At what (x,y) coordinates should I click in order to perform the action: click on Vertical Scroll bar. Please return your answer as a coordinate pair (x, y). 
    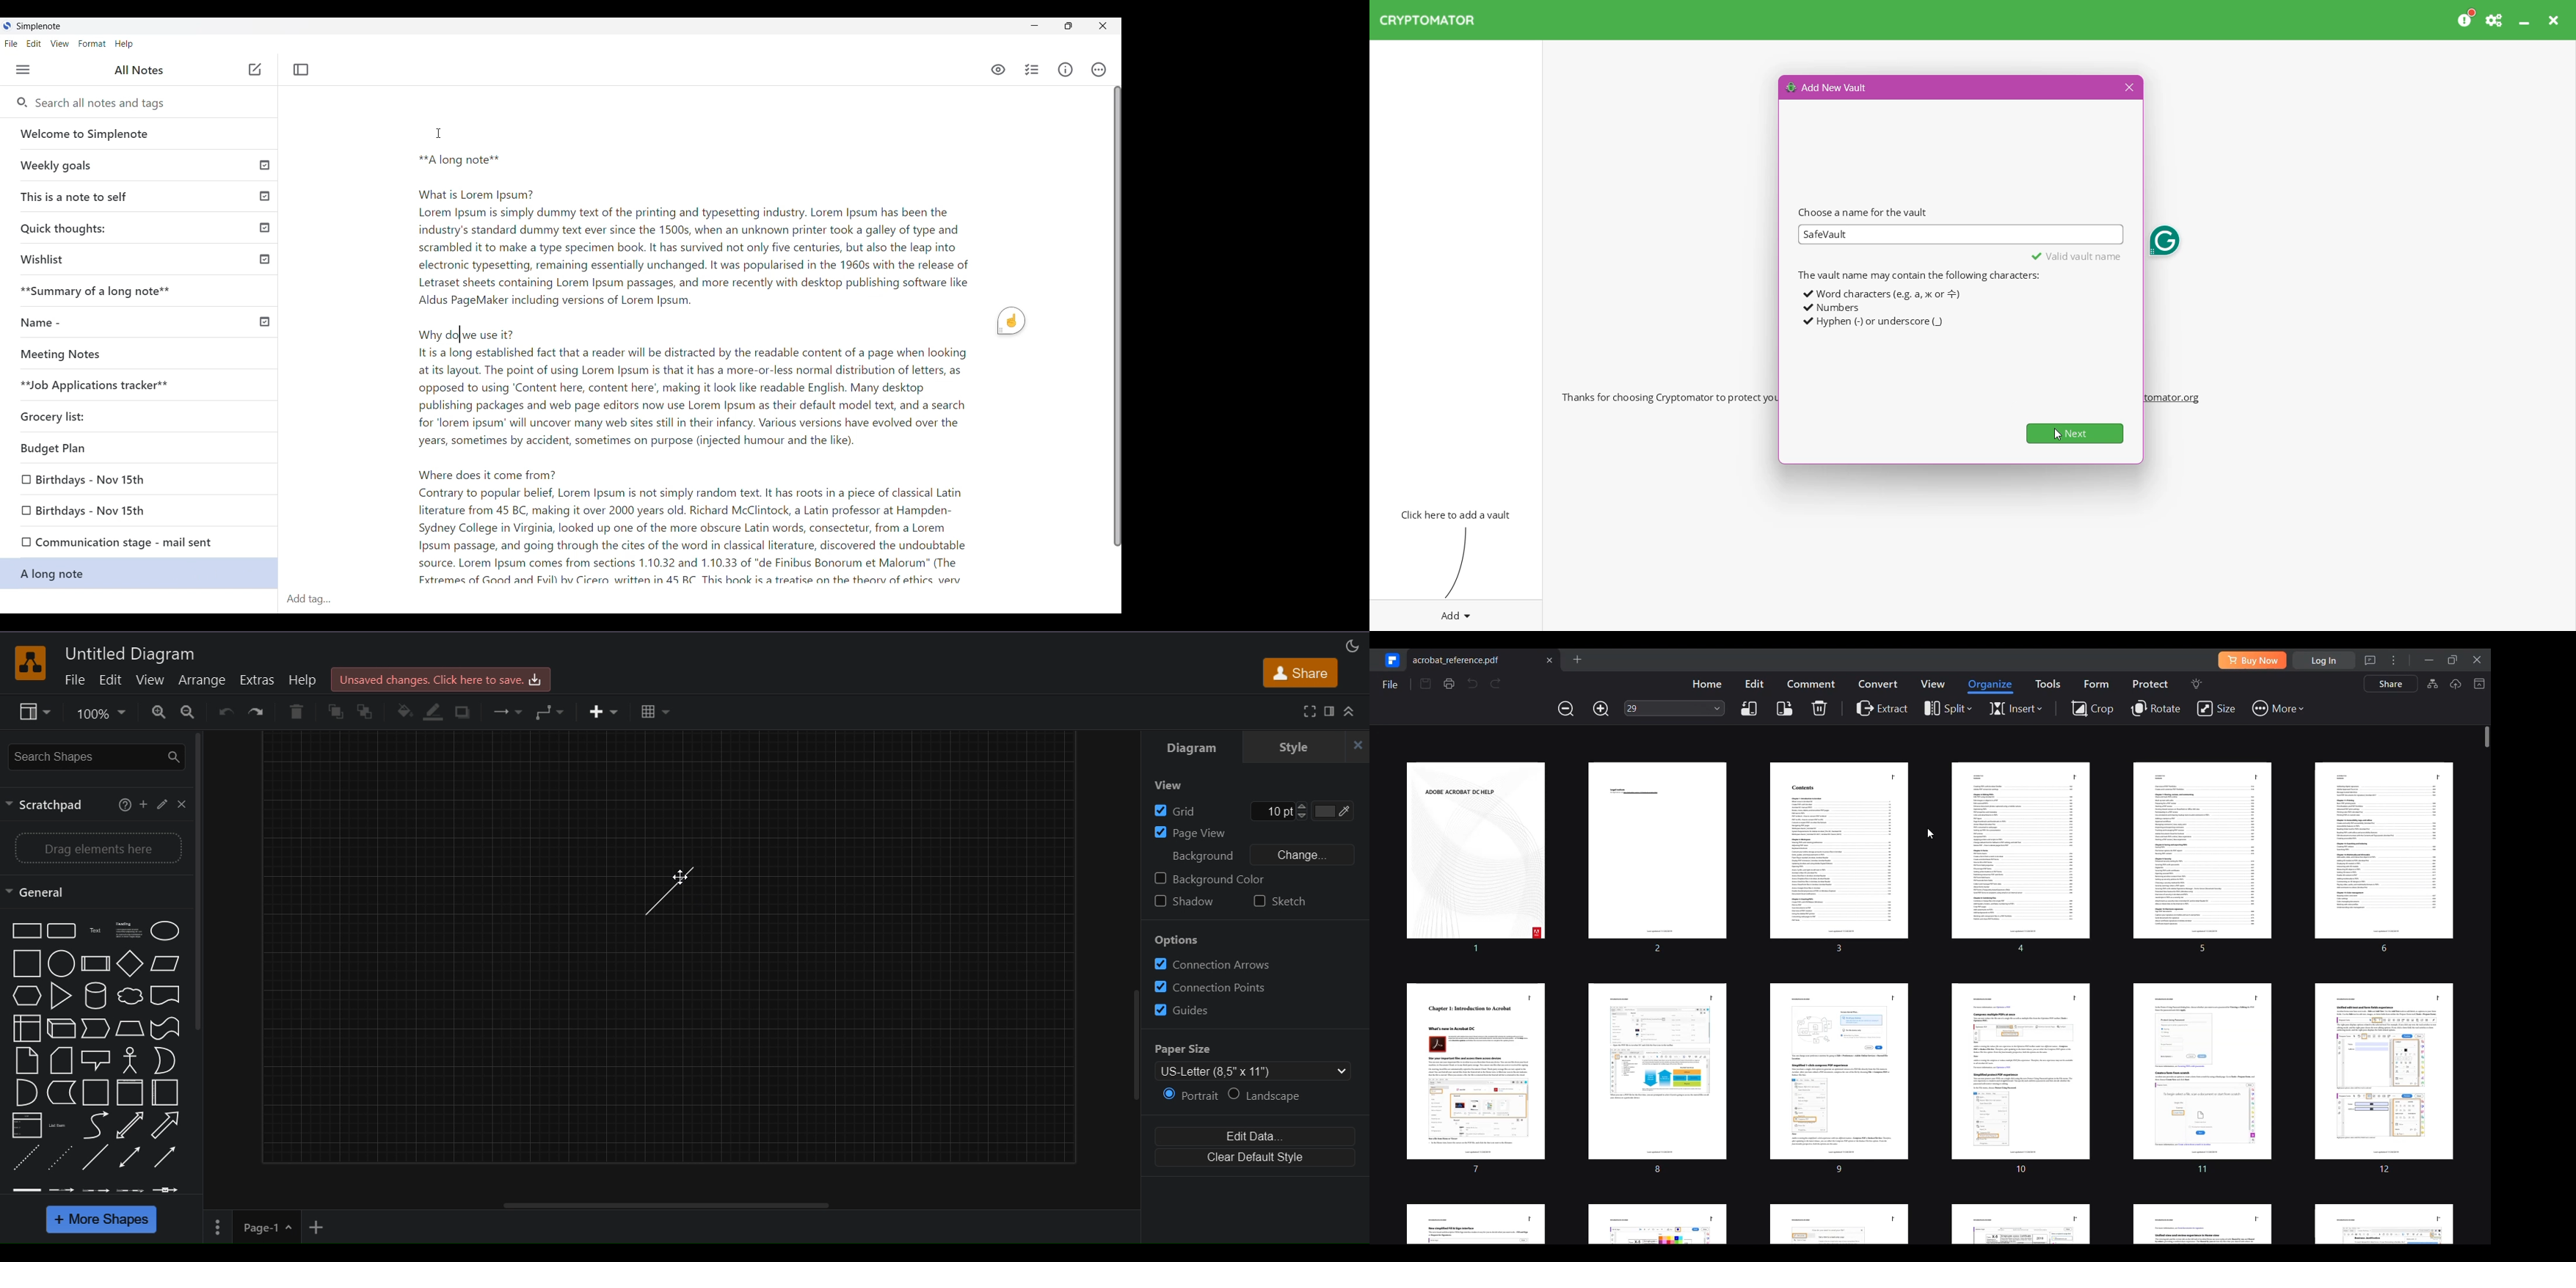
    Looking at the image, I should click on (1117, 317).